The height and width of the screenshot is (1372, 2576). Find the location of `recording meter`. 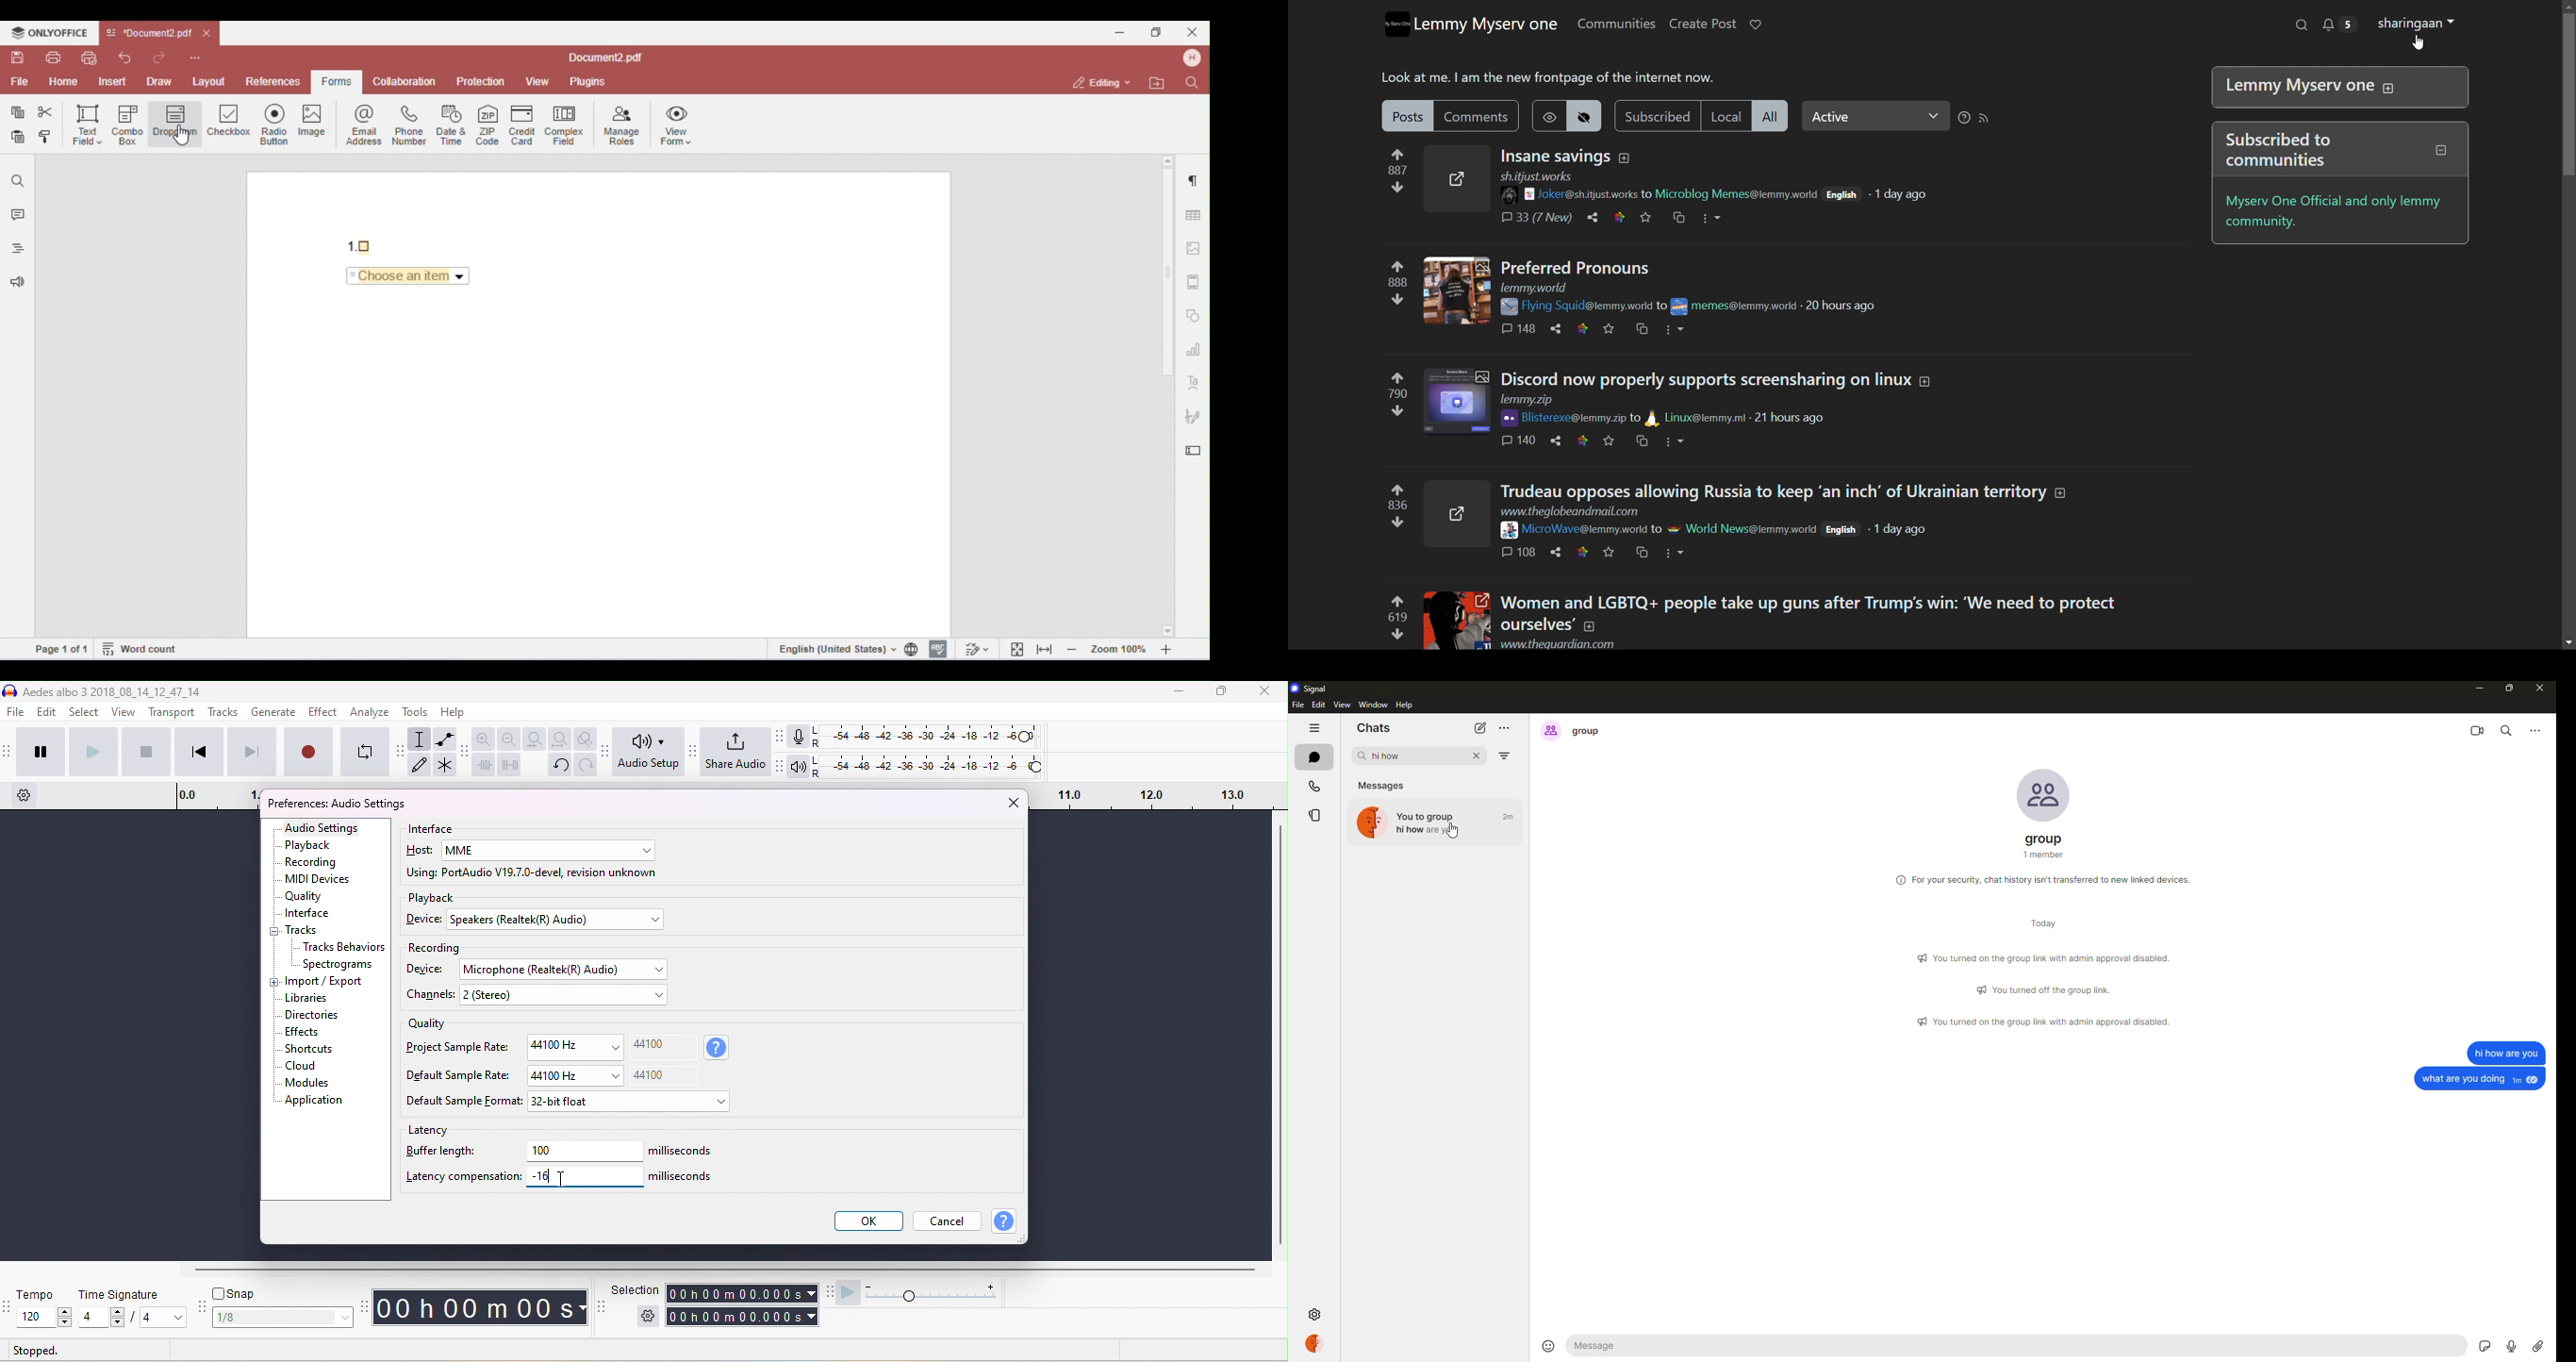

recording meter is located at coordinates (799, 738).